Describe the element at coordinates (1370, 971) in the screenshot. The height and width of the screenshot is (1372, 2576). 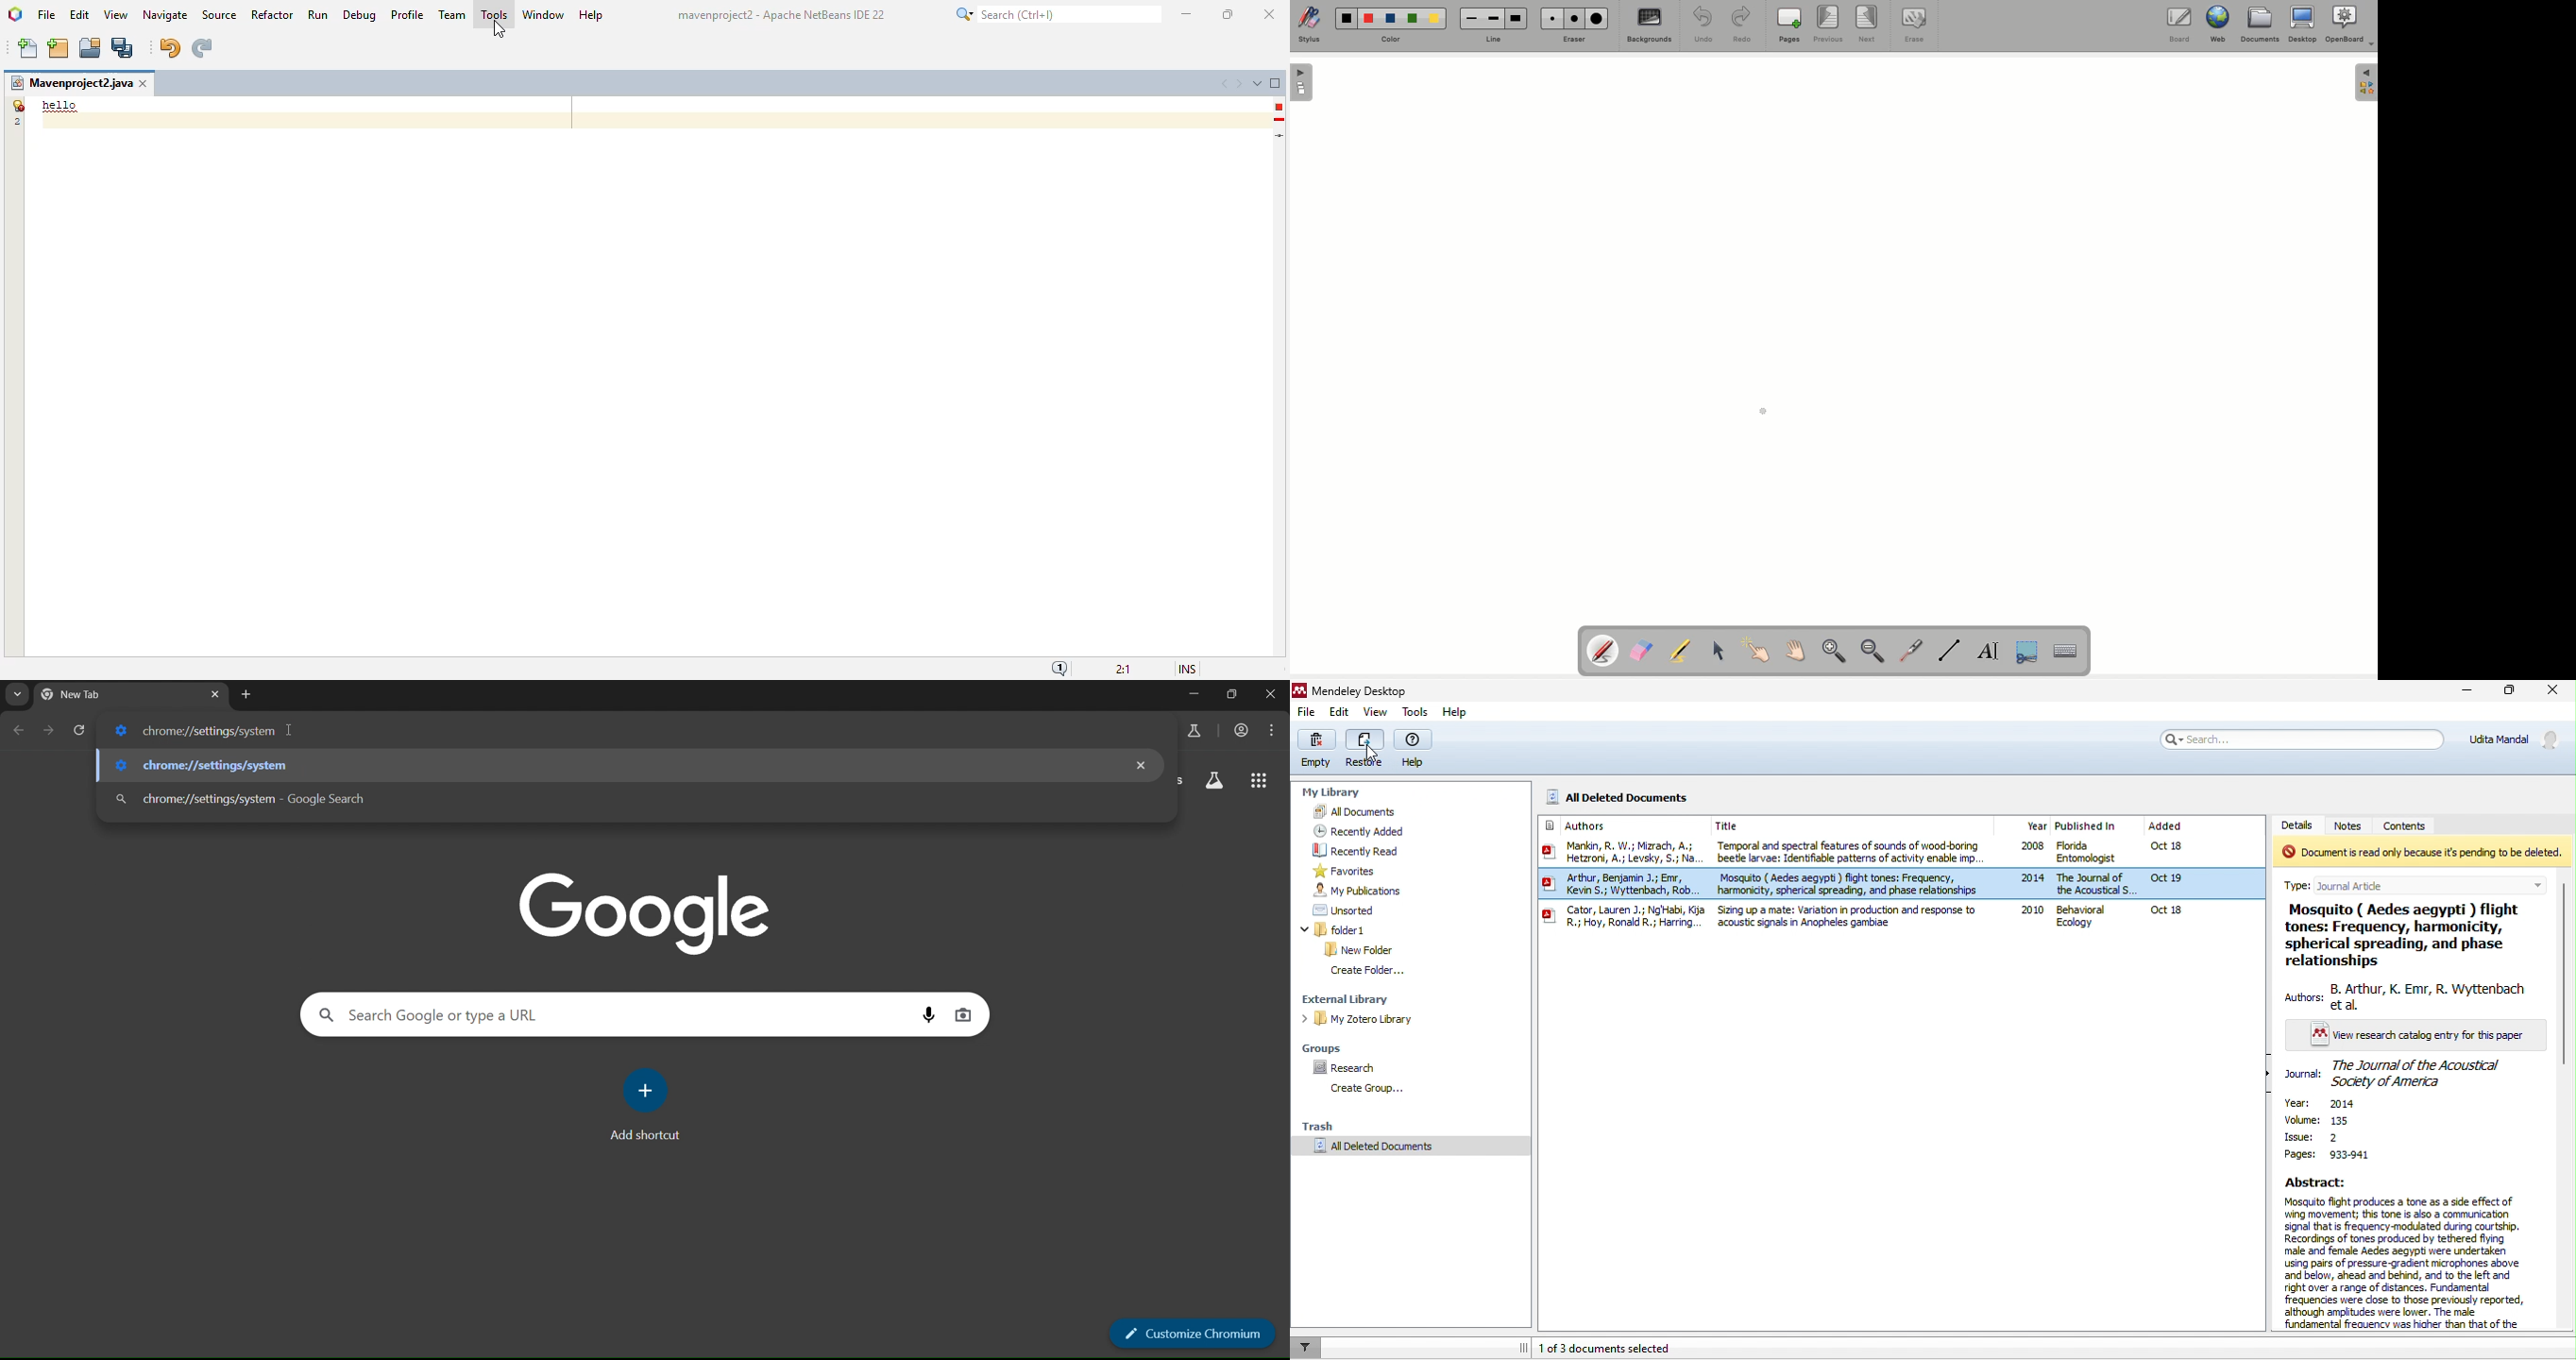
I see `create folder` at that location.